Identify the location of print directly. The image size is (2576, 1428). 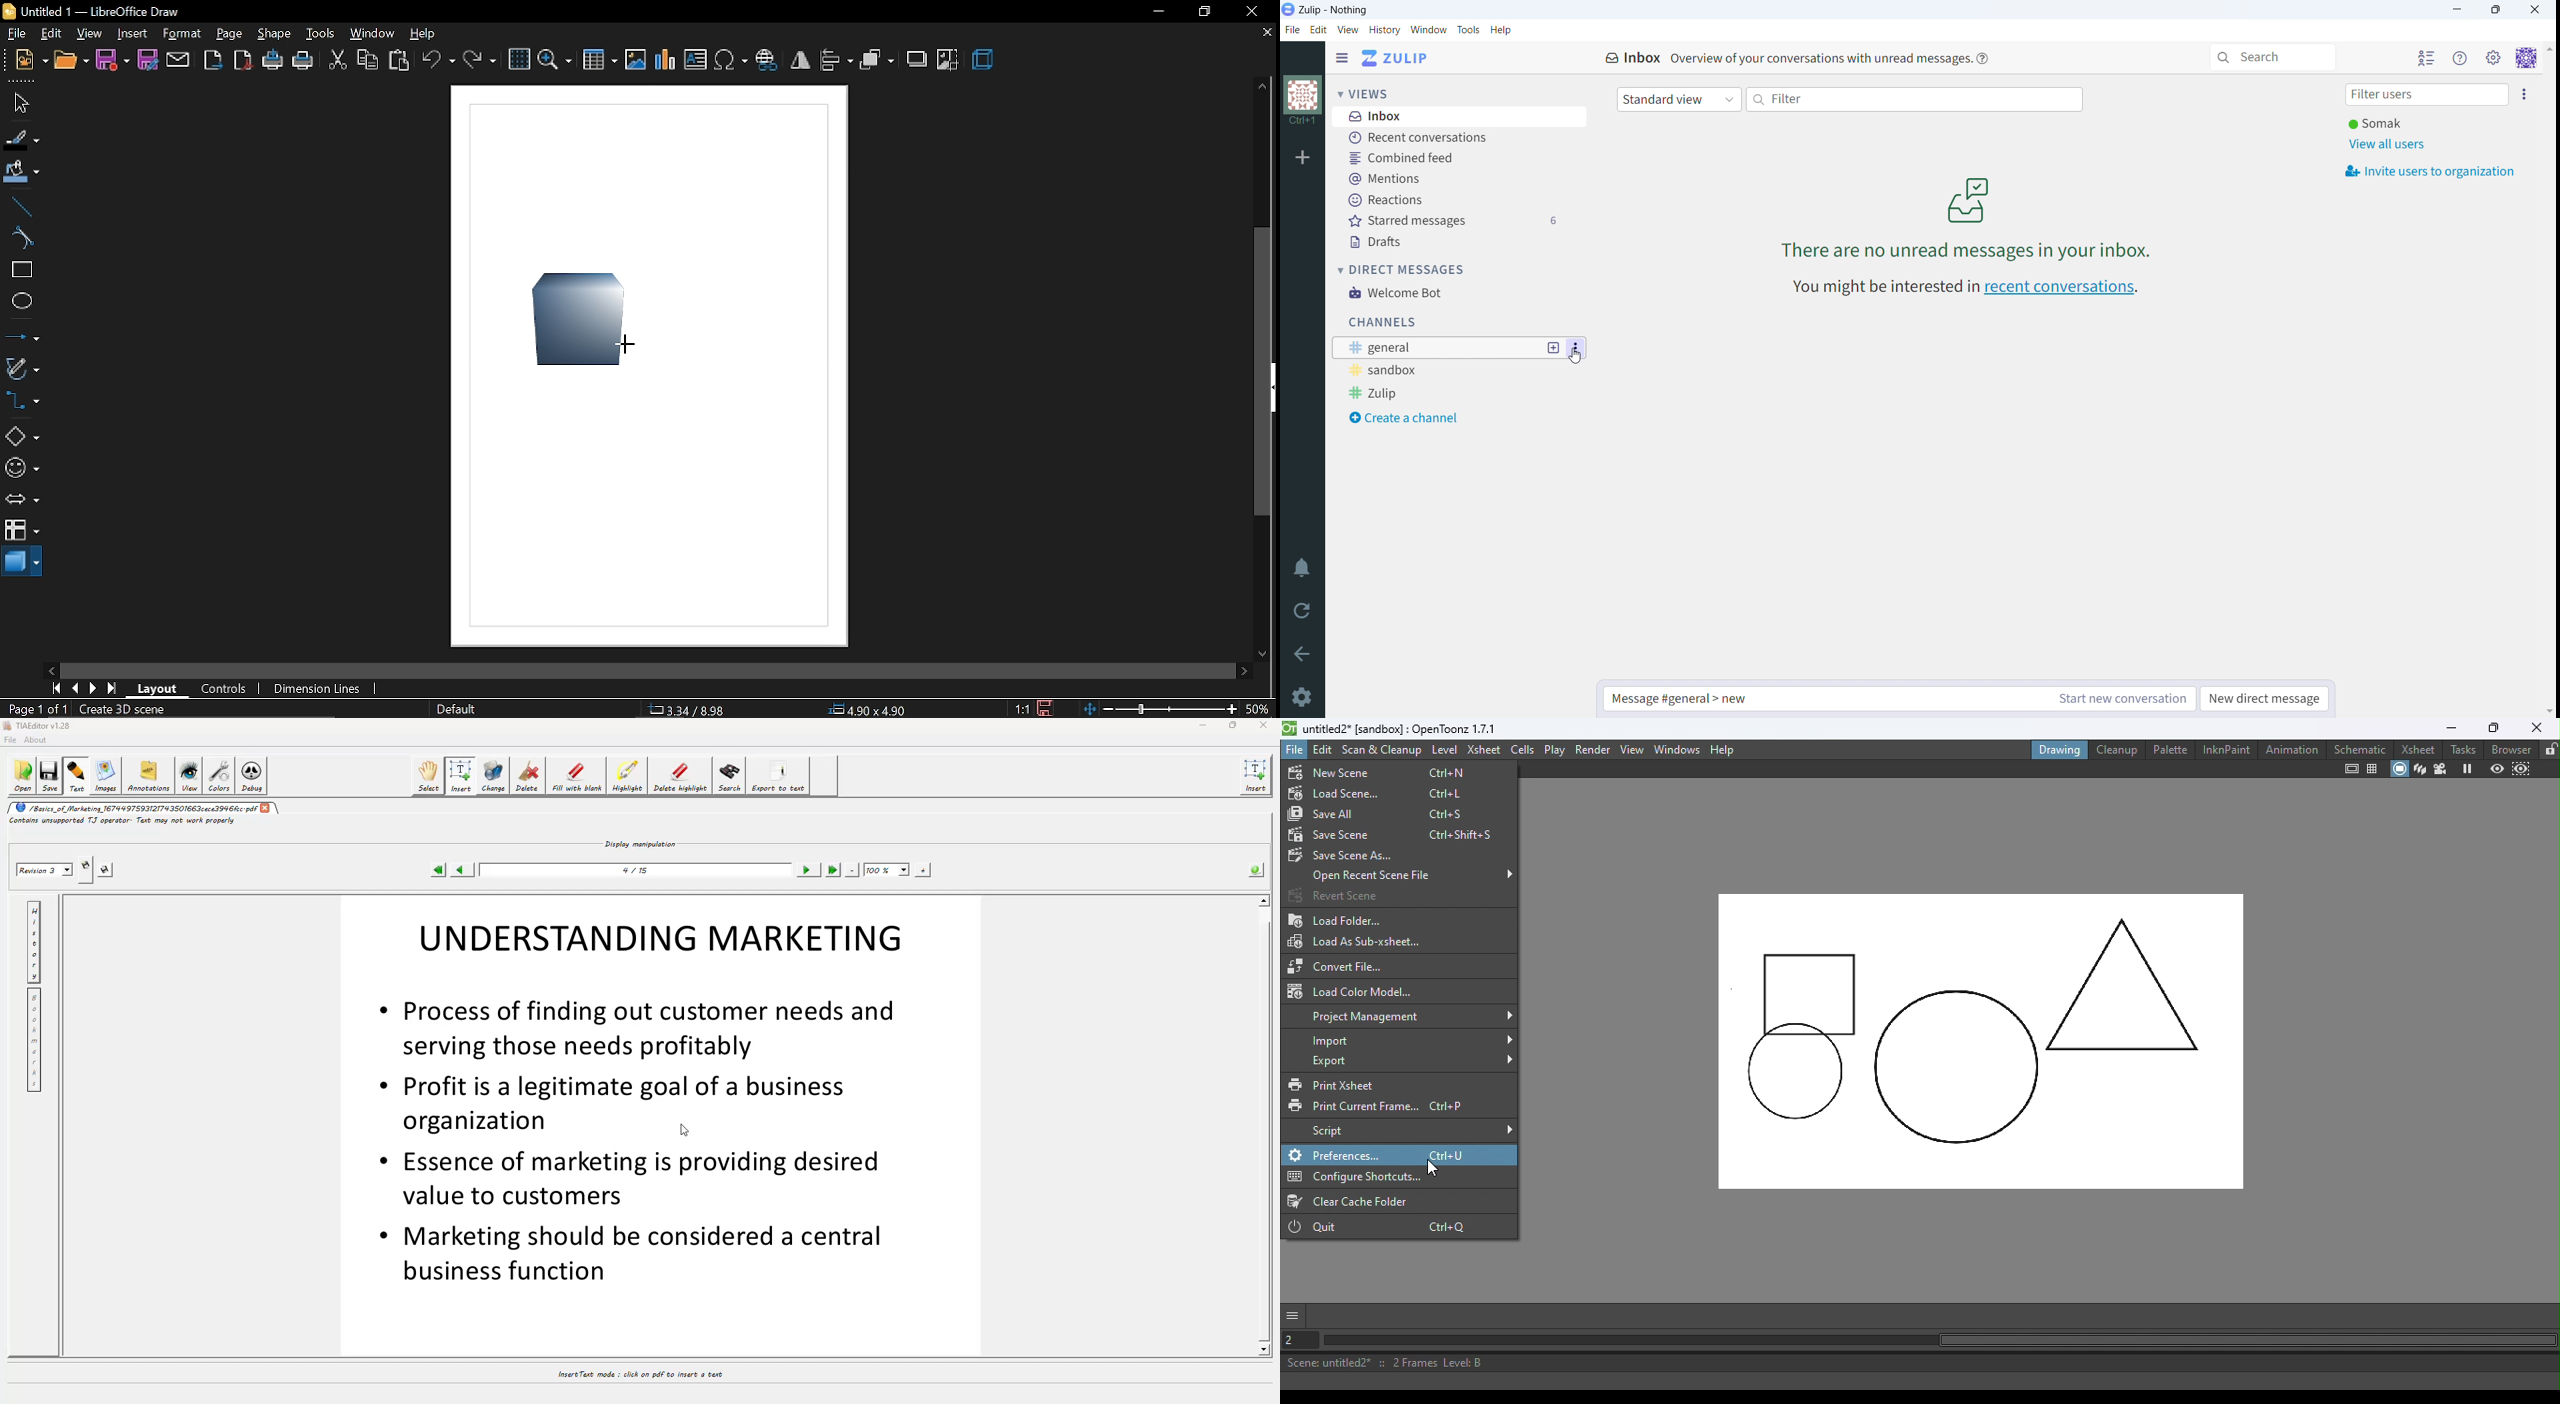
(271, 62).